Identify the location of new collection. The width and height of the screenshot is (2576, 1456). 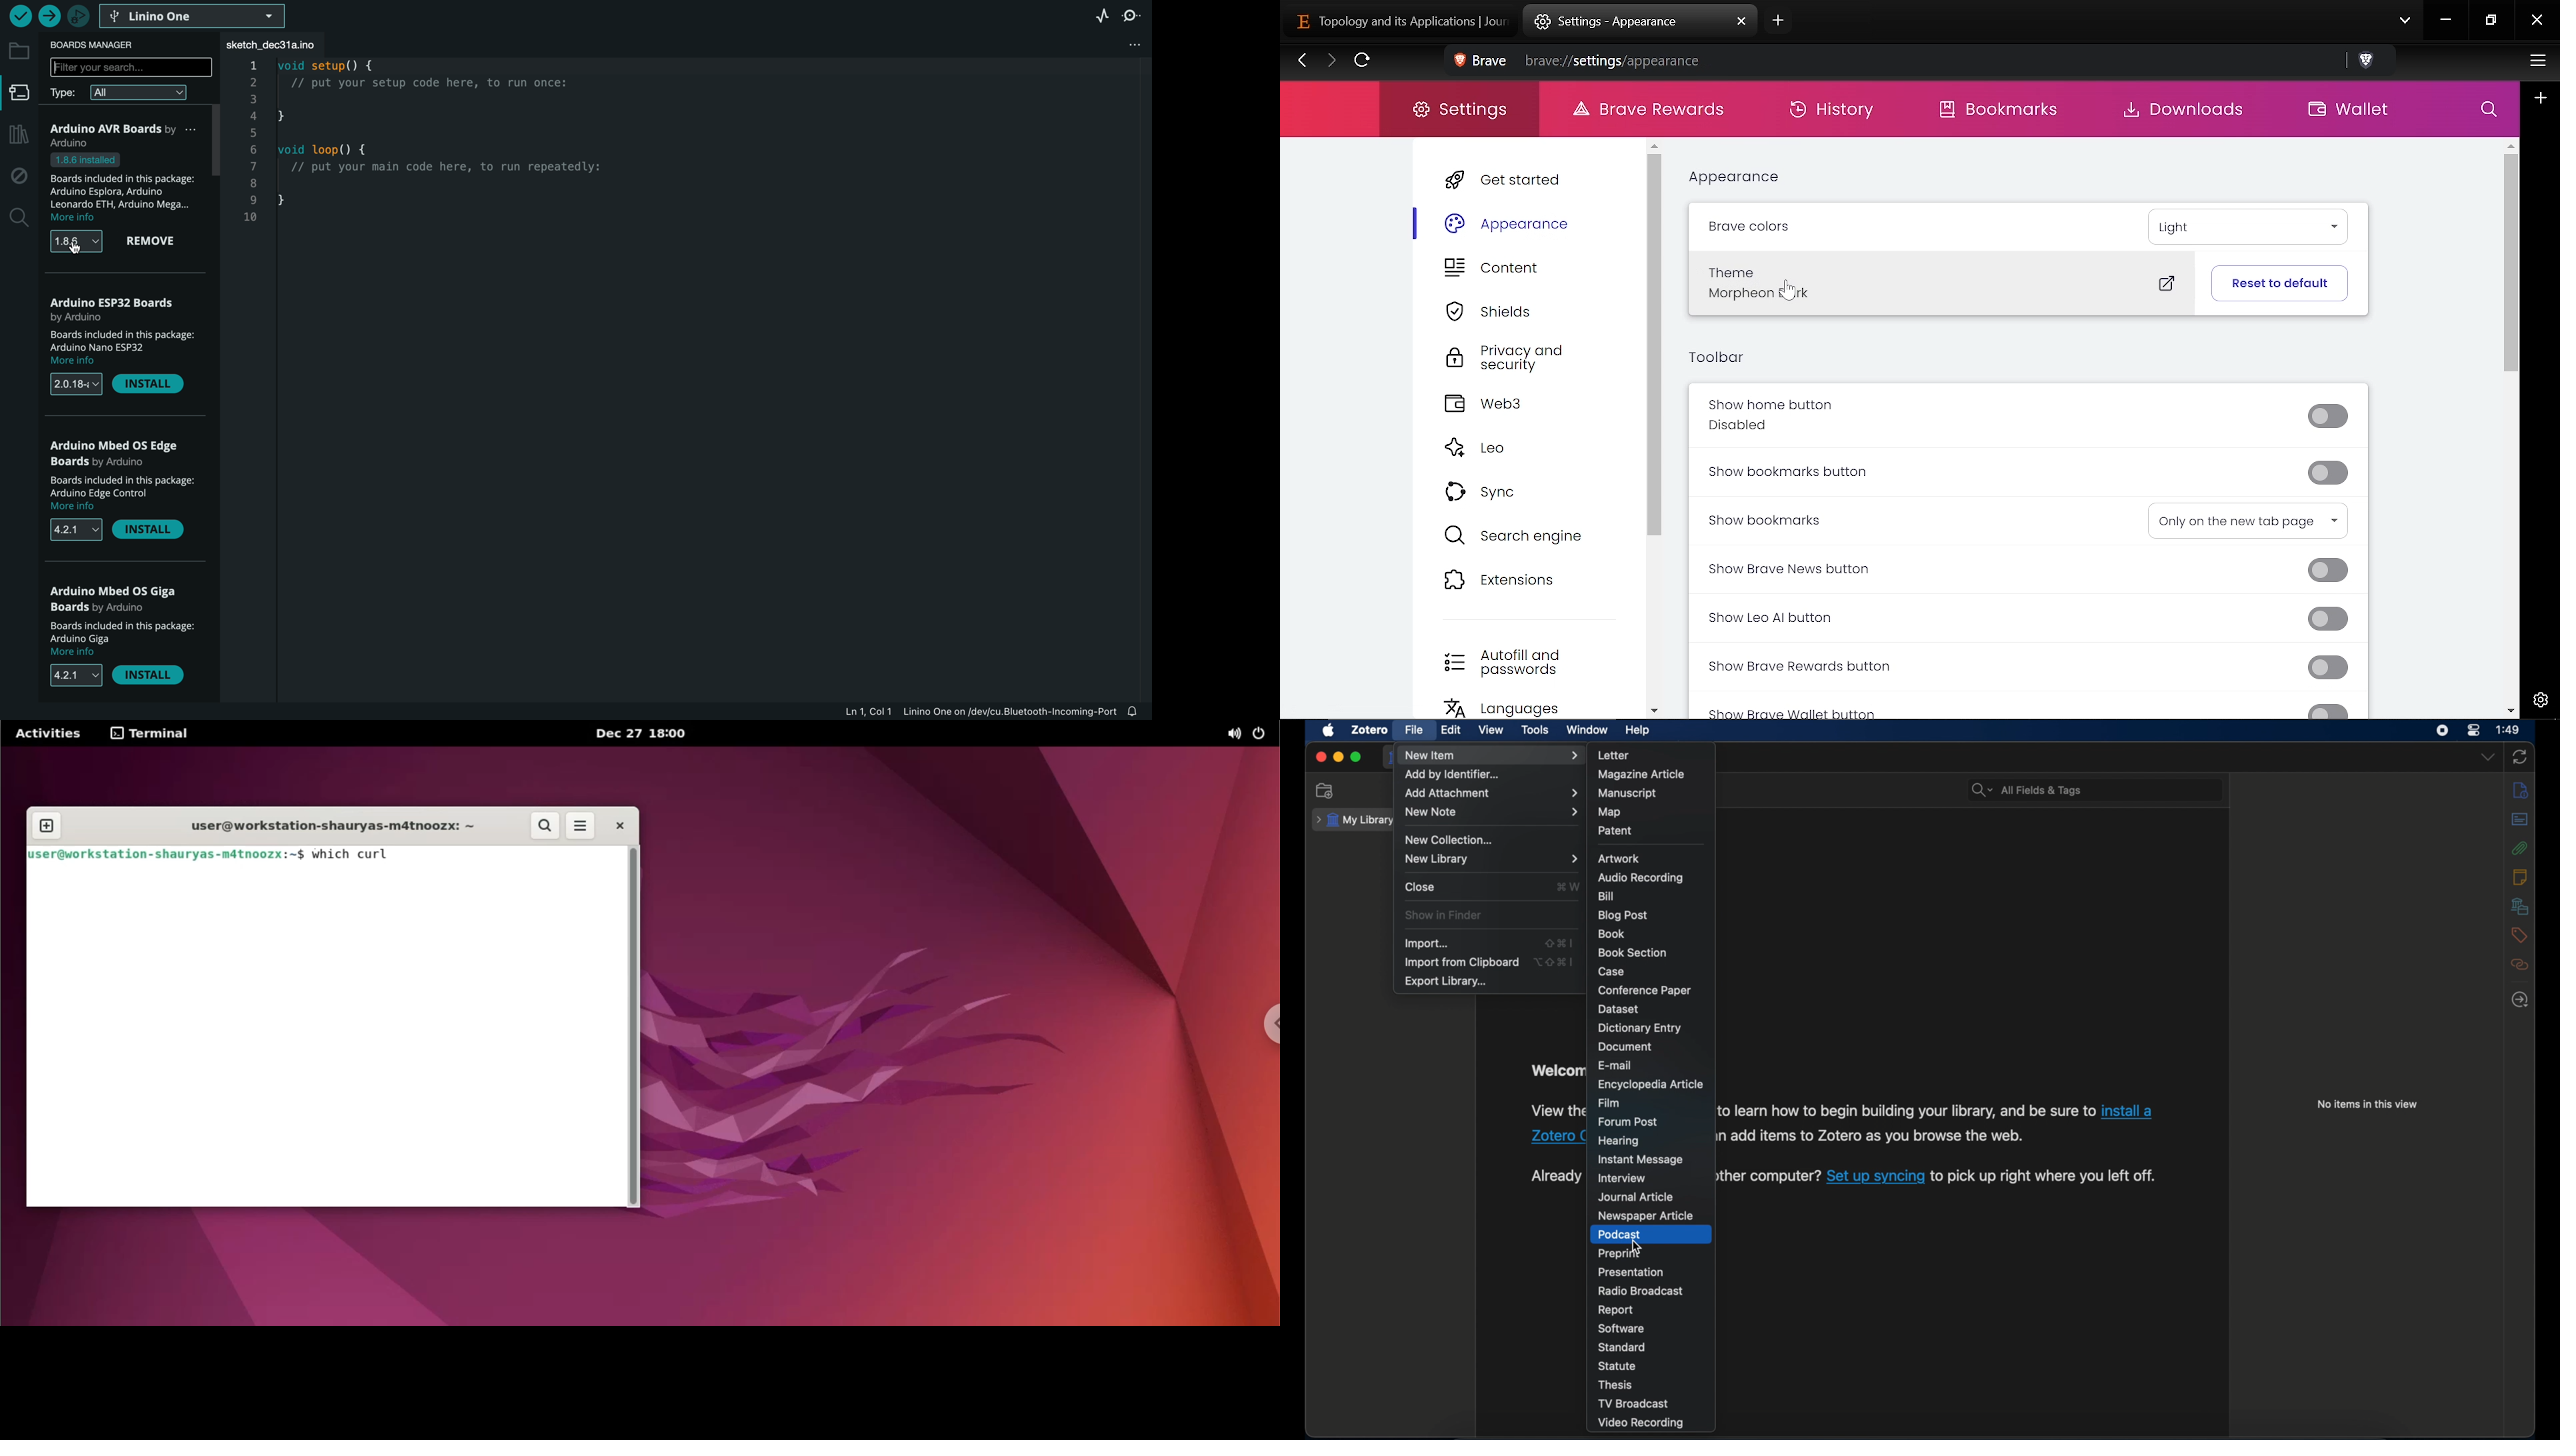
(1451, 840).